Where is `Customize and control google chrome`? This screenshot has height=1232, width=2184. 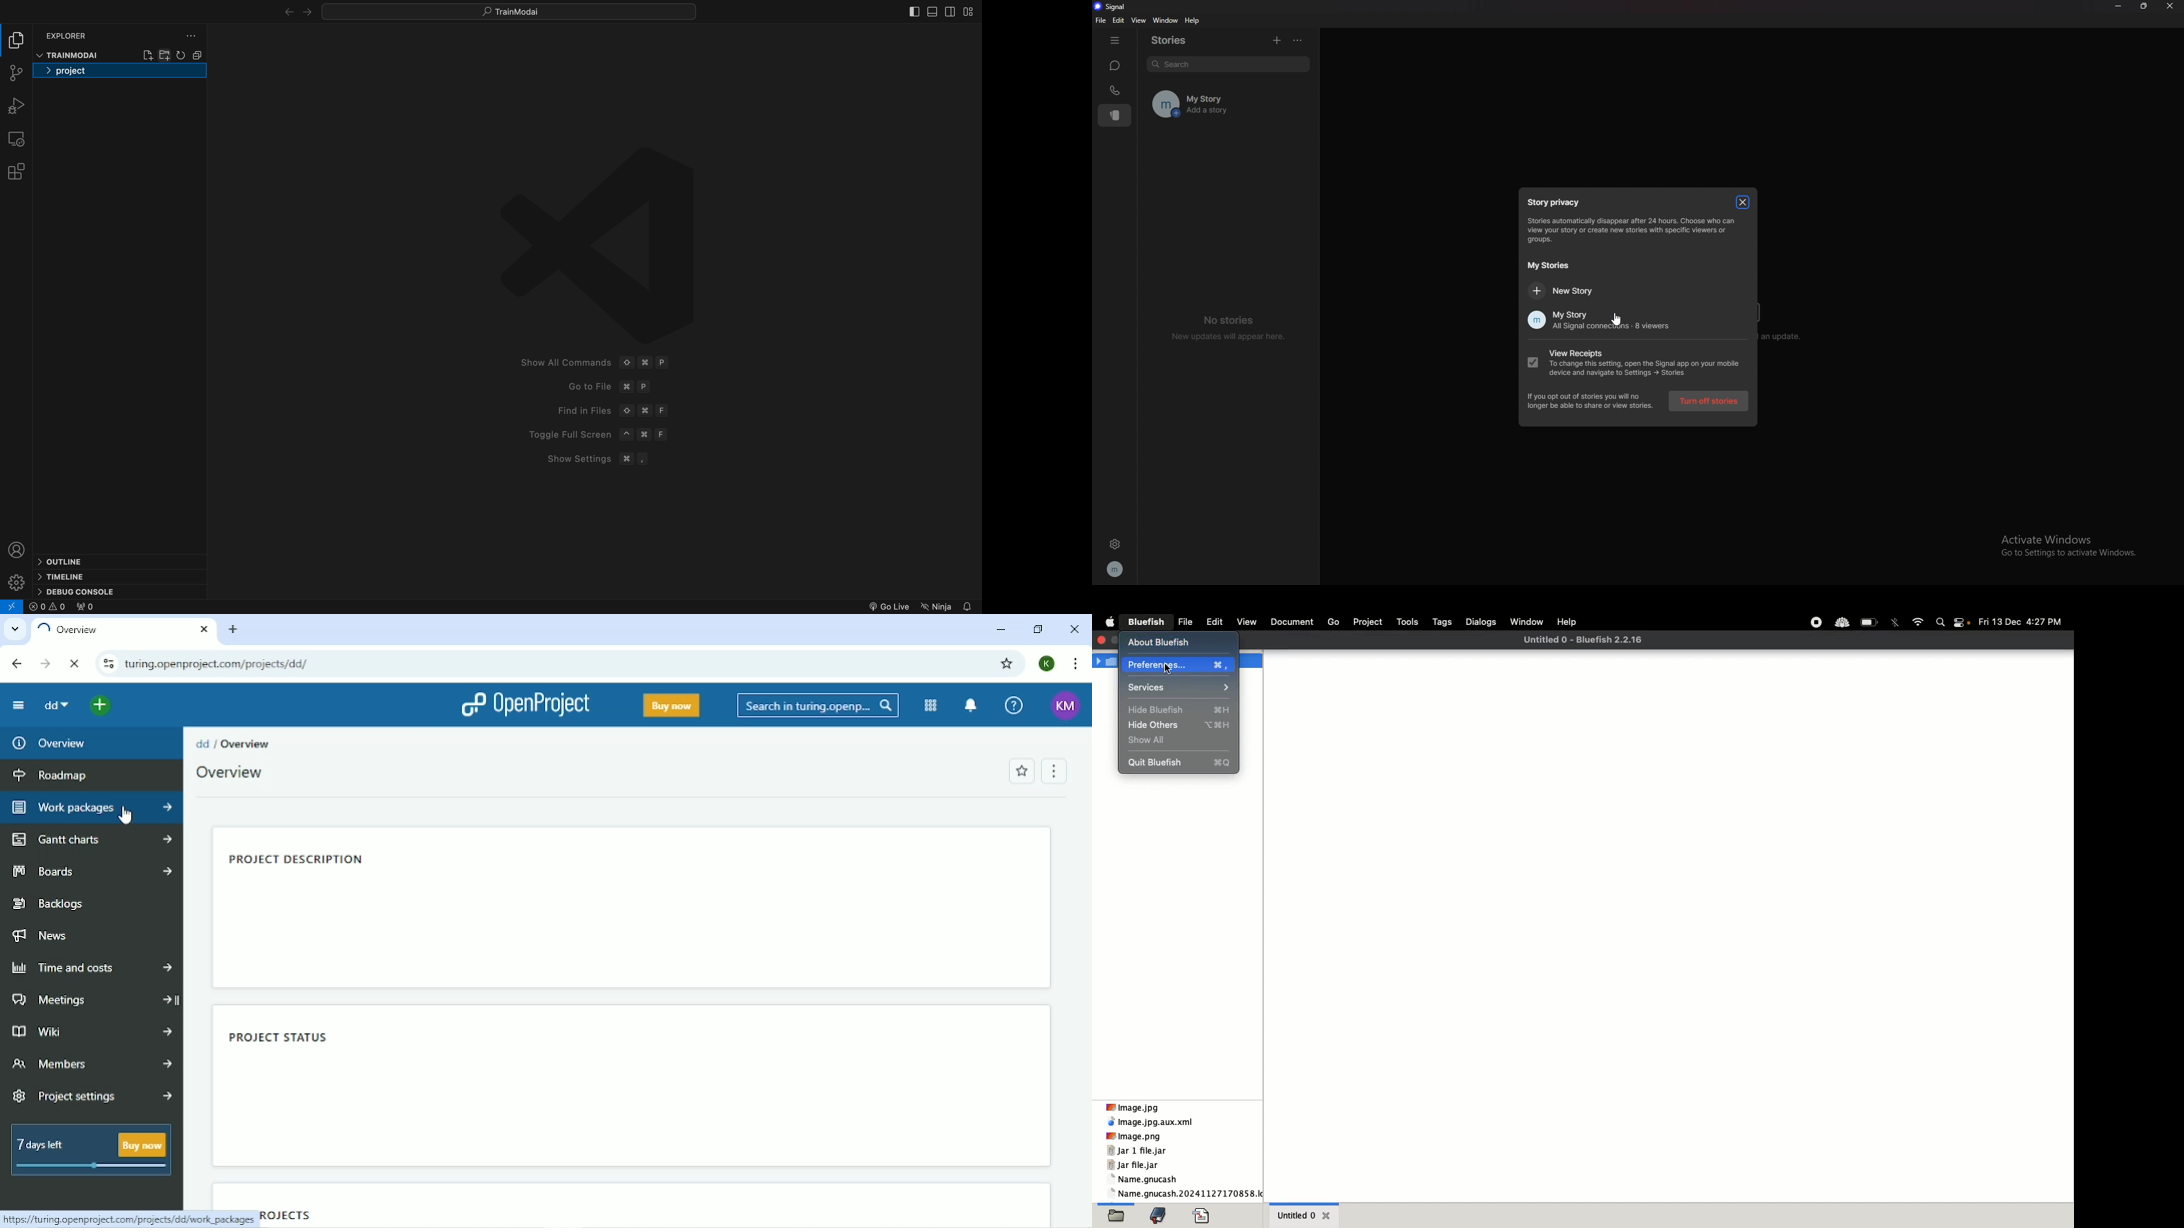 Customize and control google chrome is located at coordinates (1073, 664).